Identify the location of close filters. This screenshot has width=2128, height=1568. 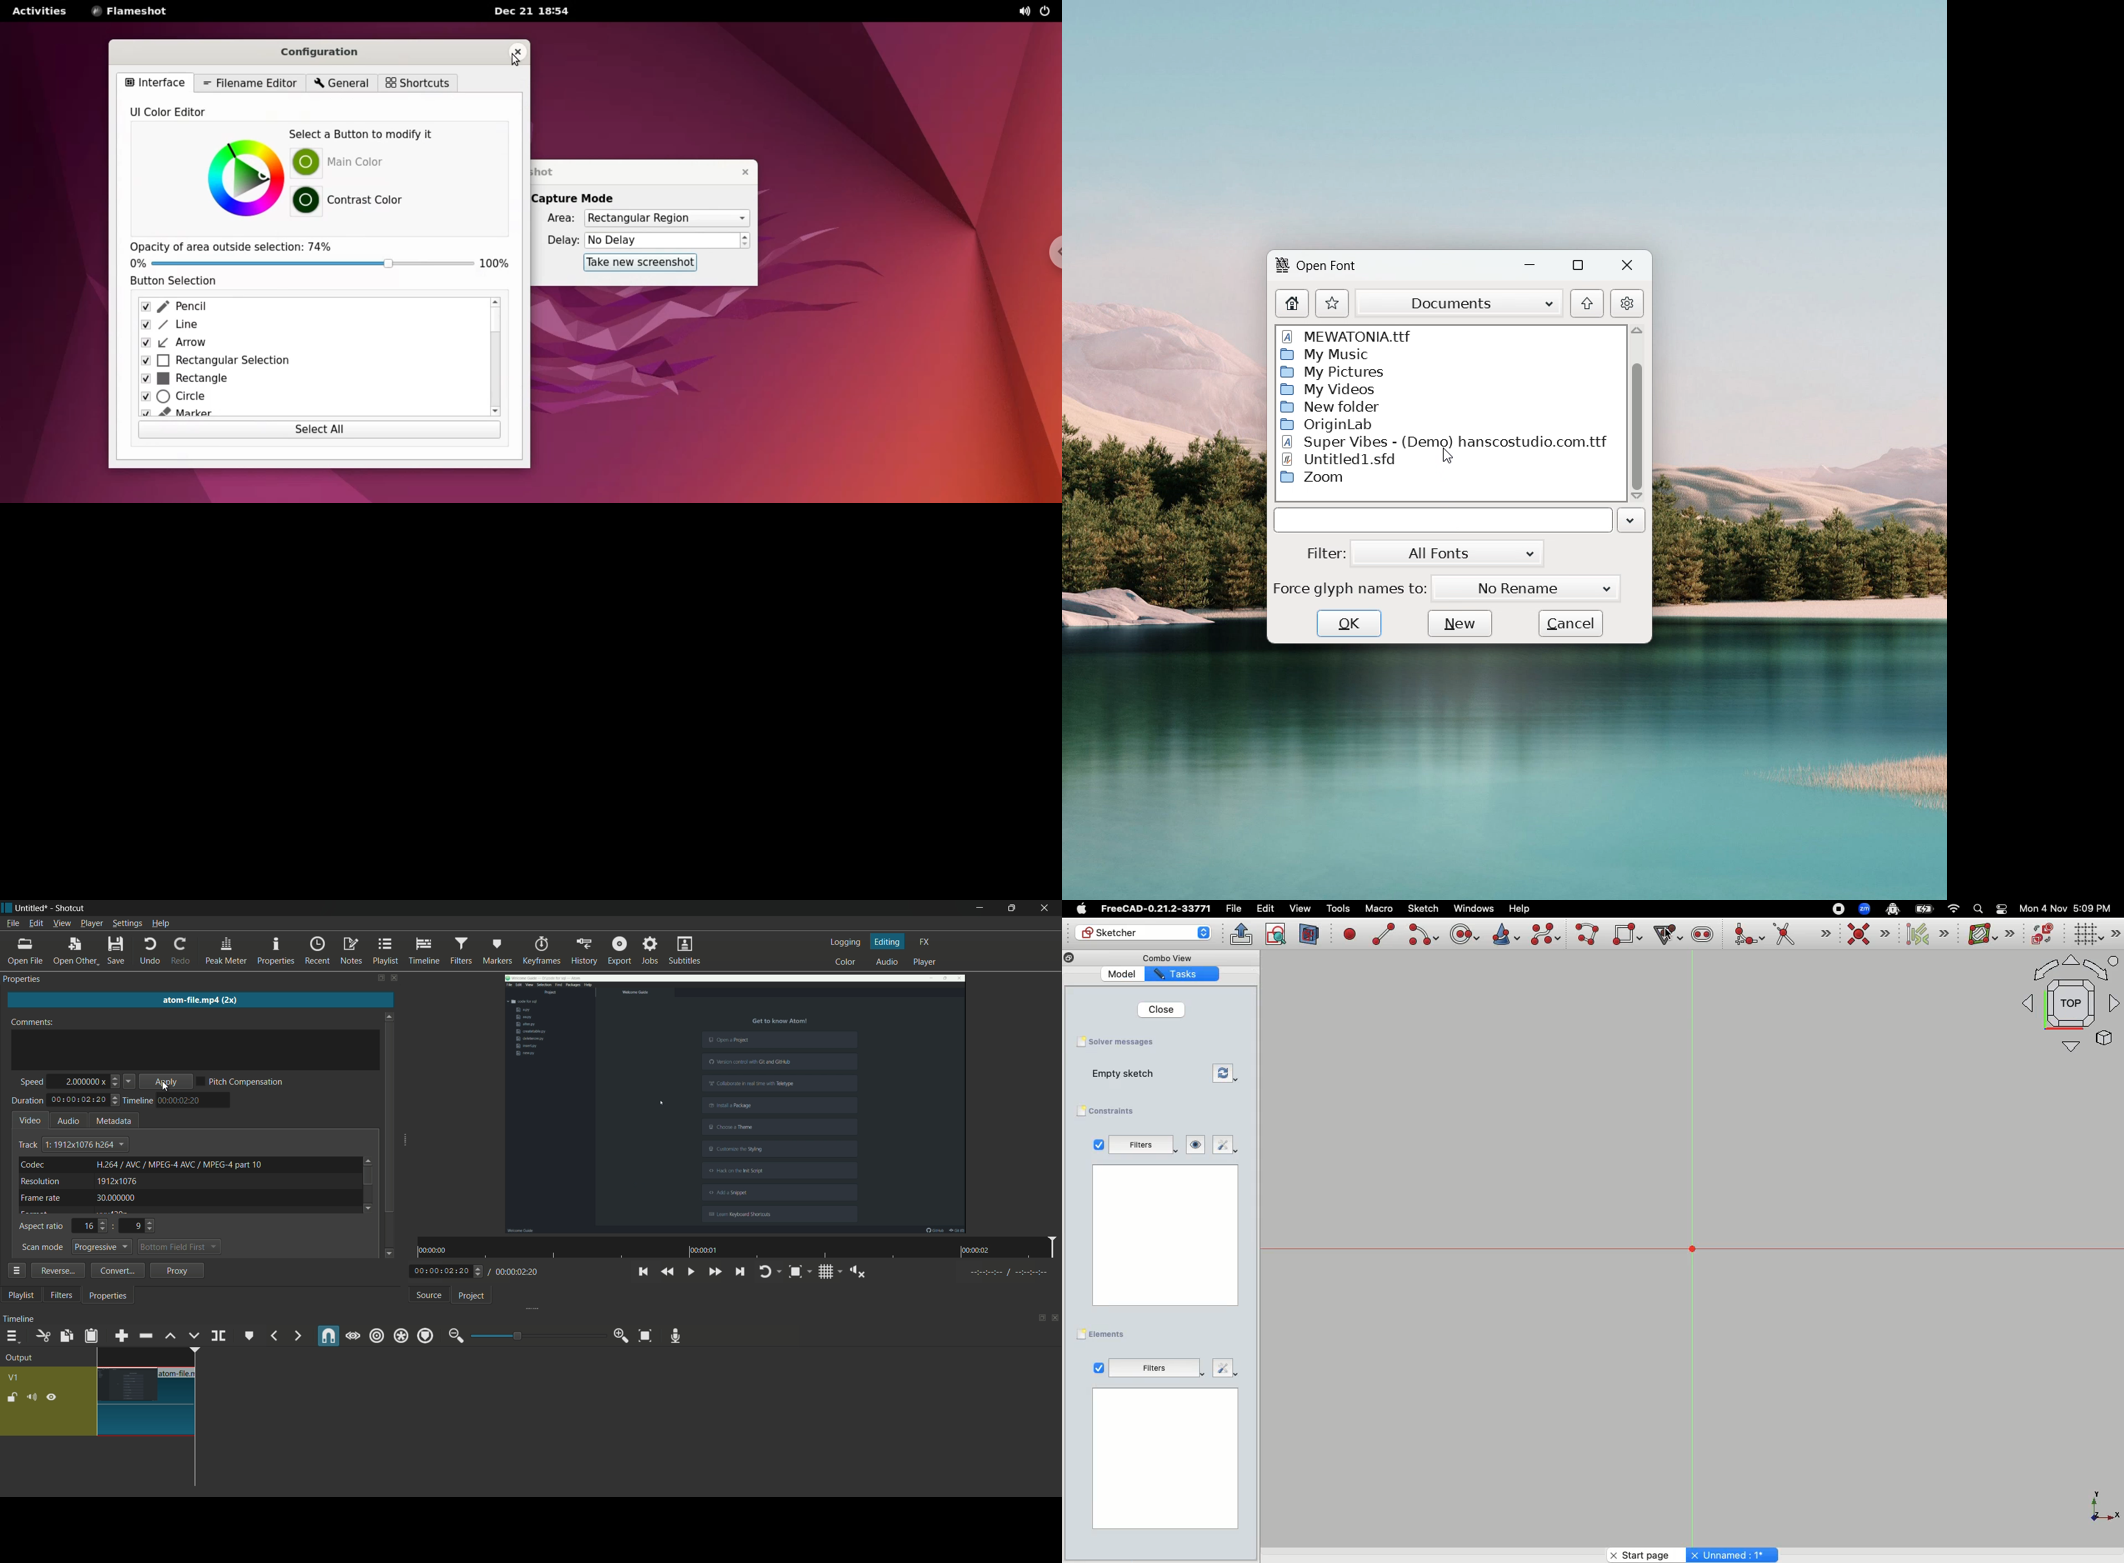
(396, 979).